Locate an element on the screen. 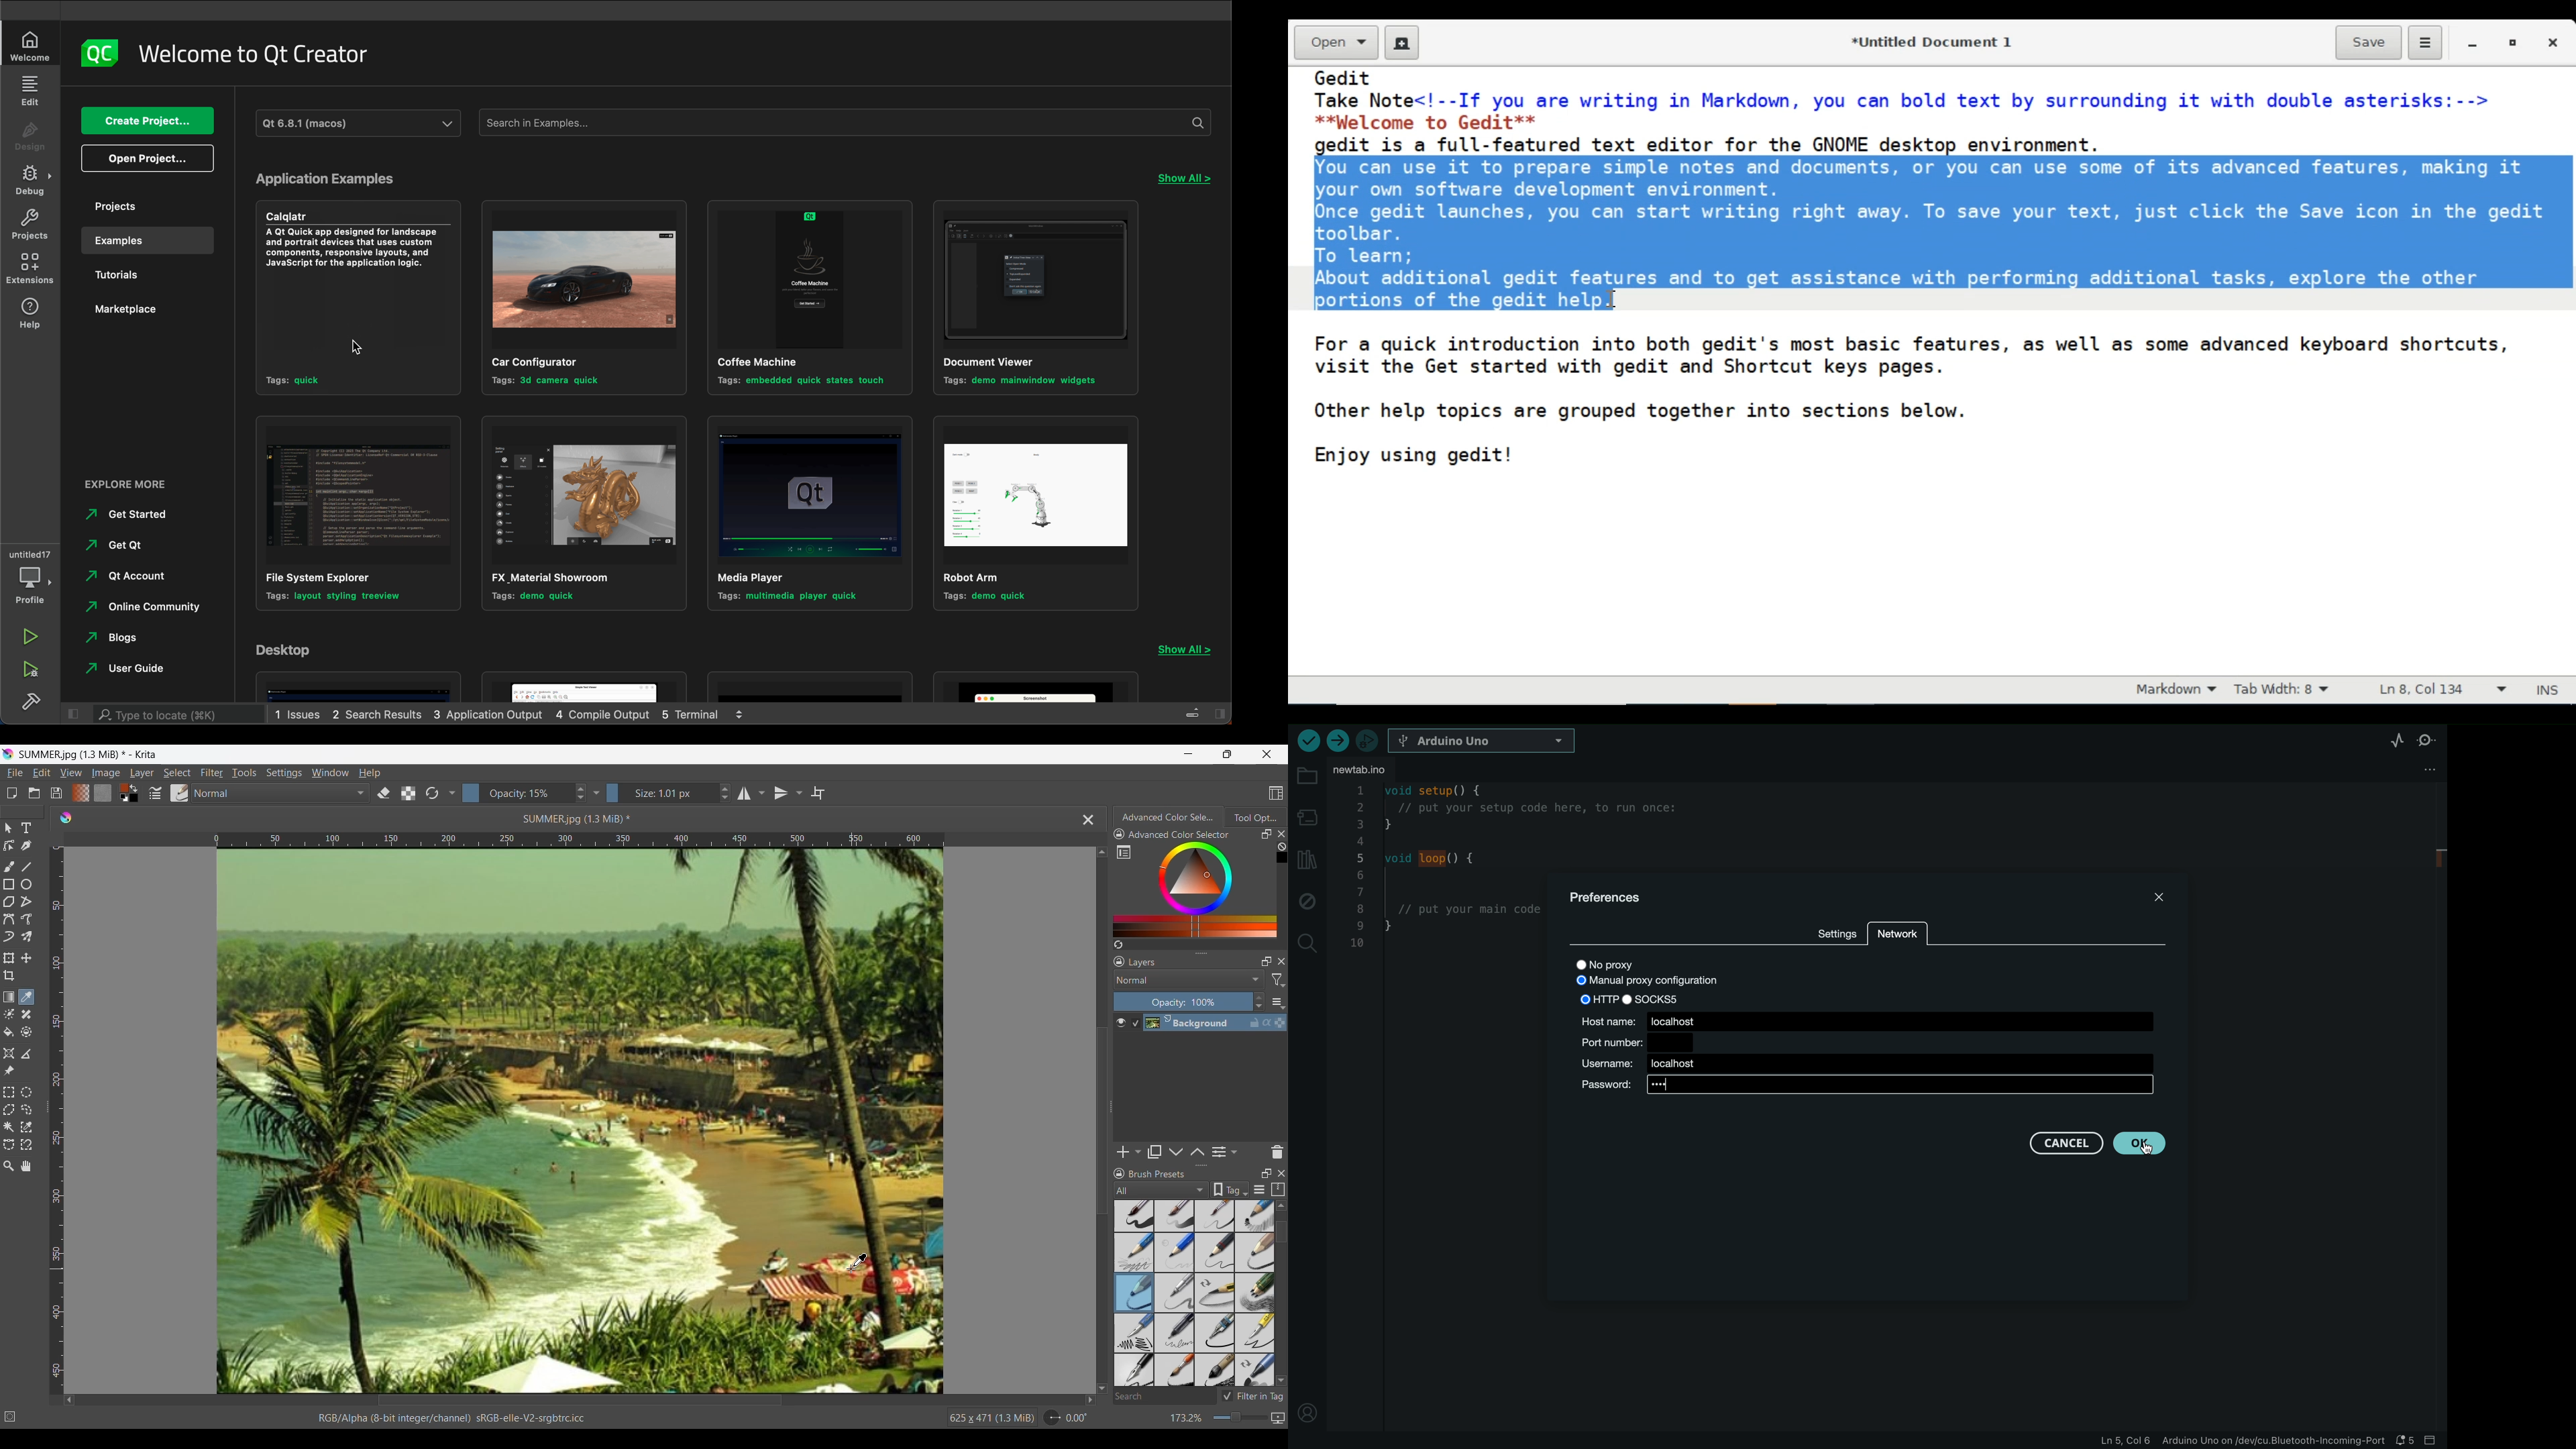  Opacity: 15% is located at coordinates (517, 793).